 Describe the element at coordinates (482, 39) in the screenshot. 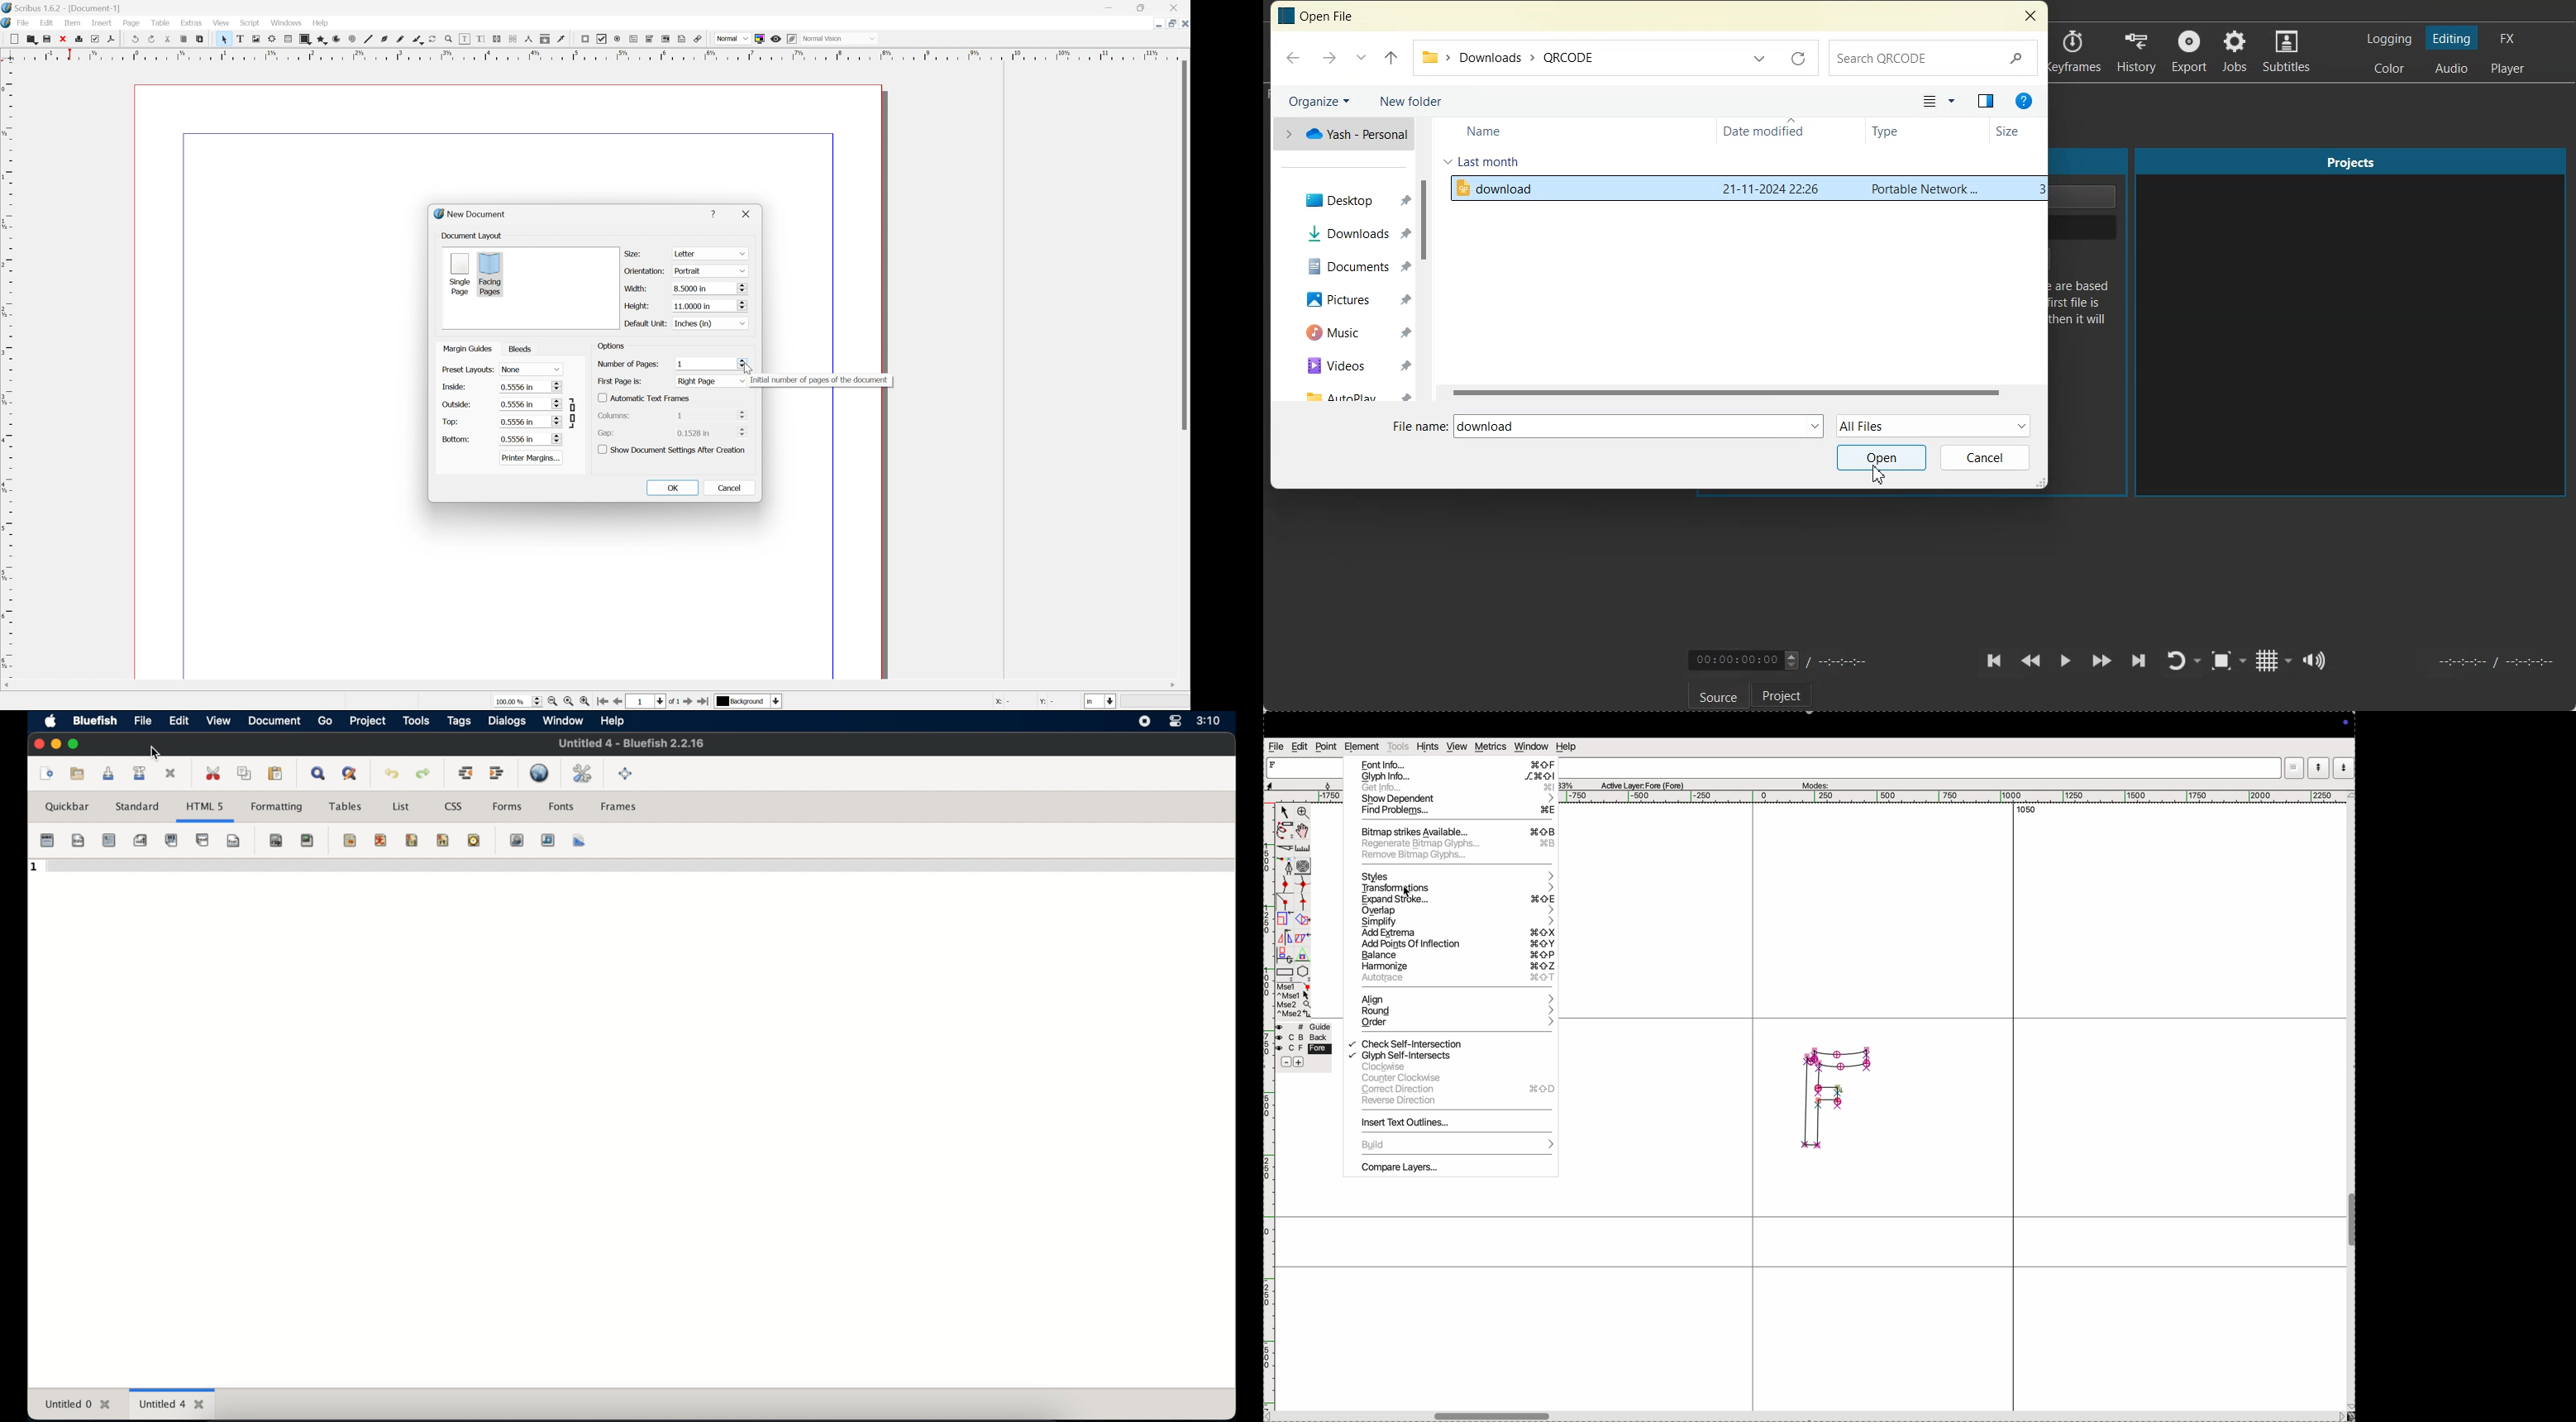

I see `Edit text with story editor` at that location.